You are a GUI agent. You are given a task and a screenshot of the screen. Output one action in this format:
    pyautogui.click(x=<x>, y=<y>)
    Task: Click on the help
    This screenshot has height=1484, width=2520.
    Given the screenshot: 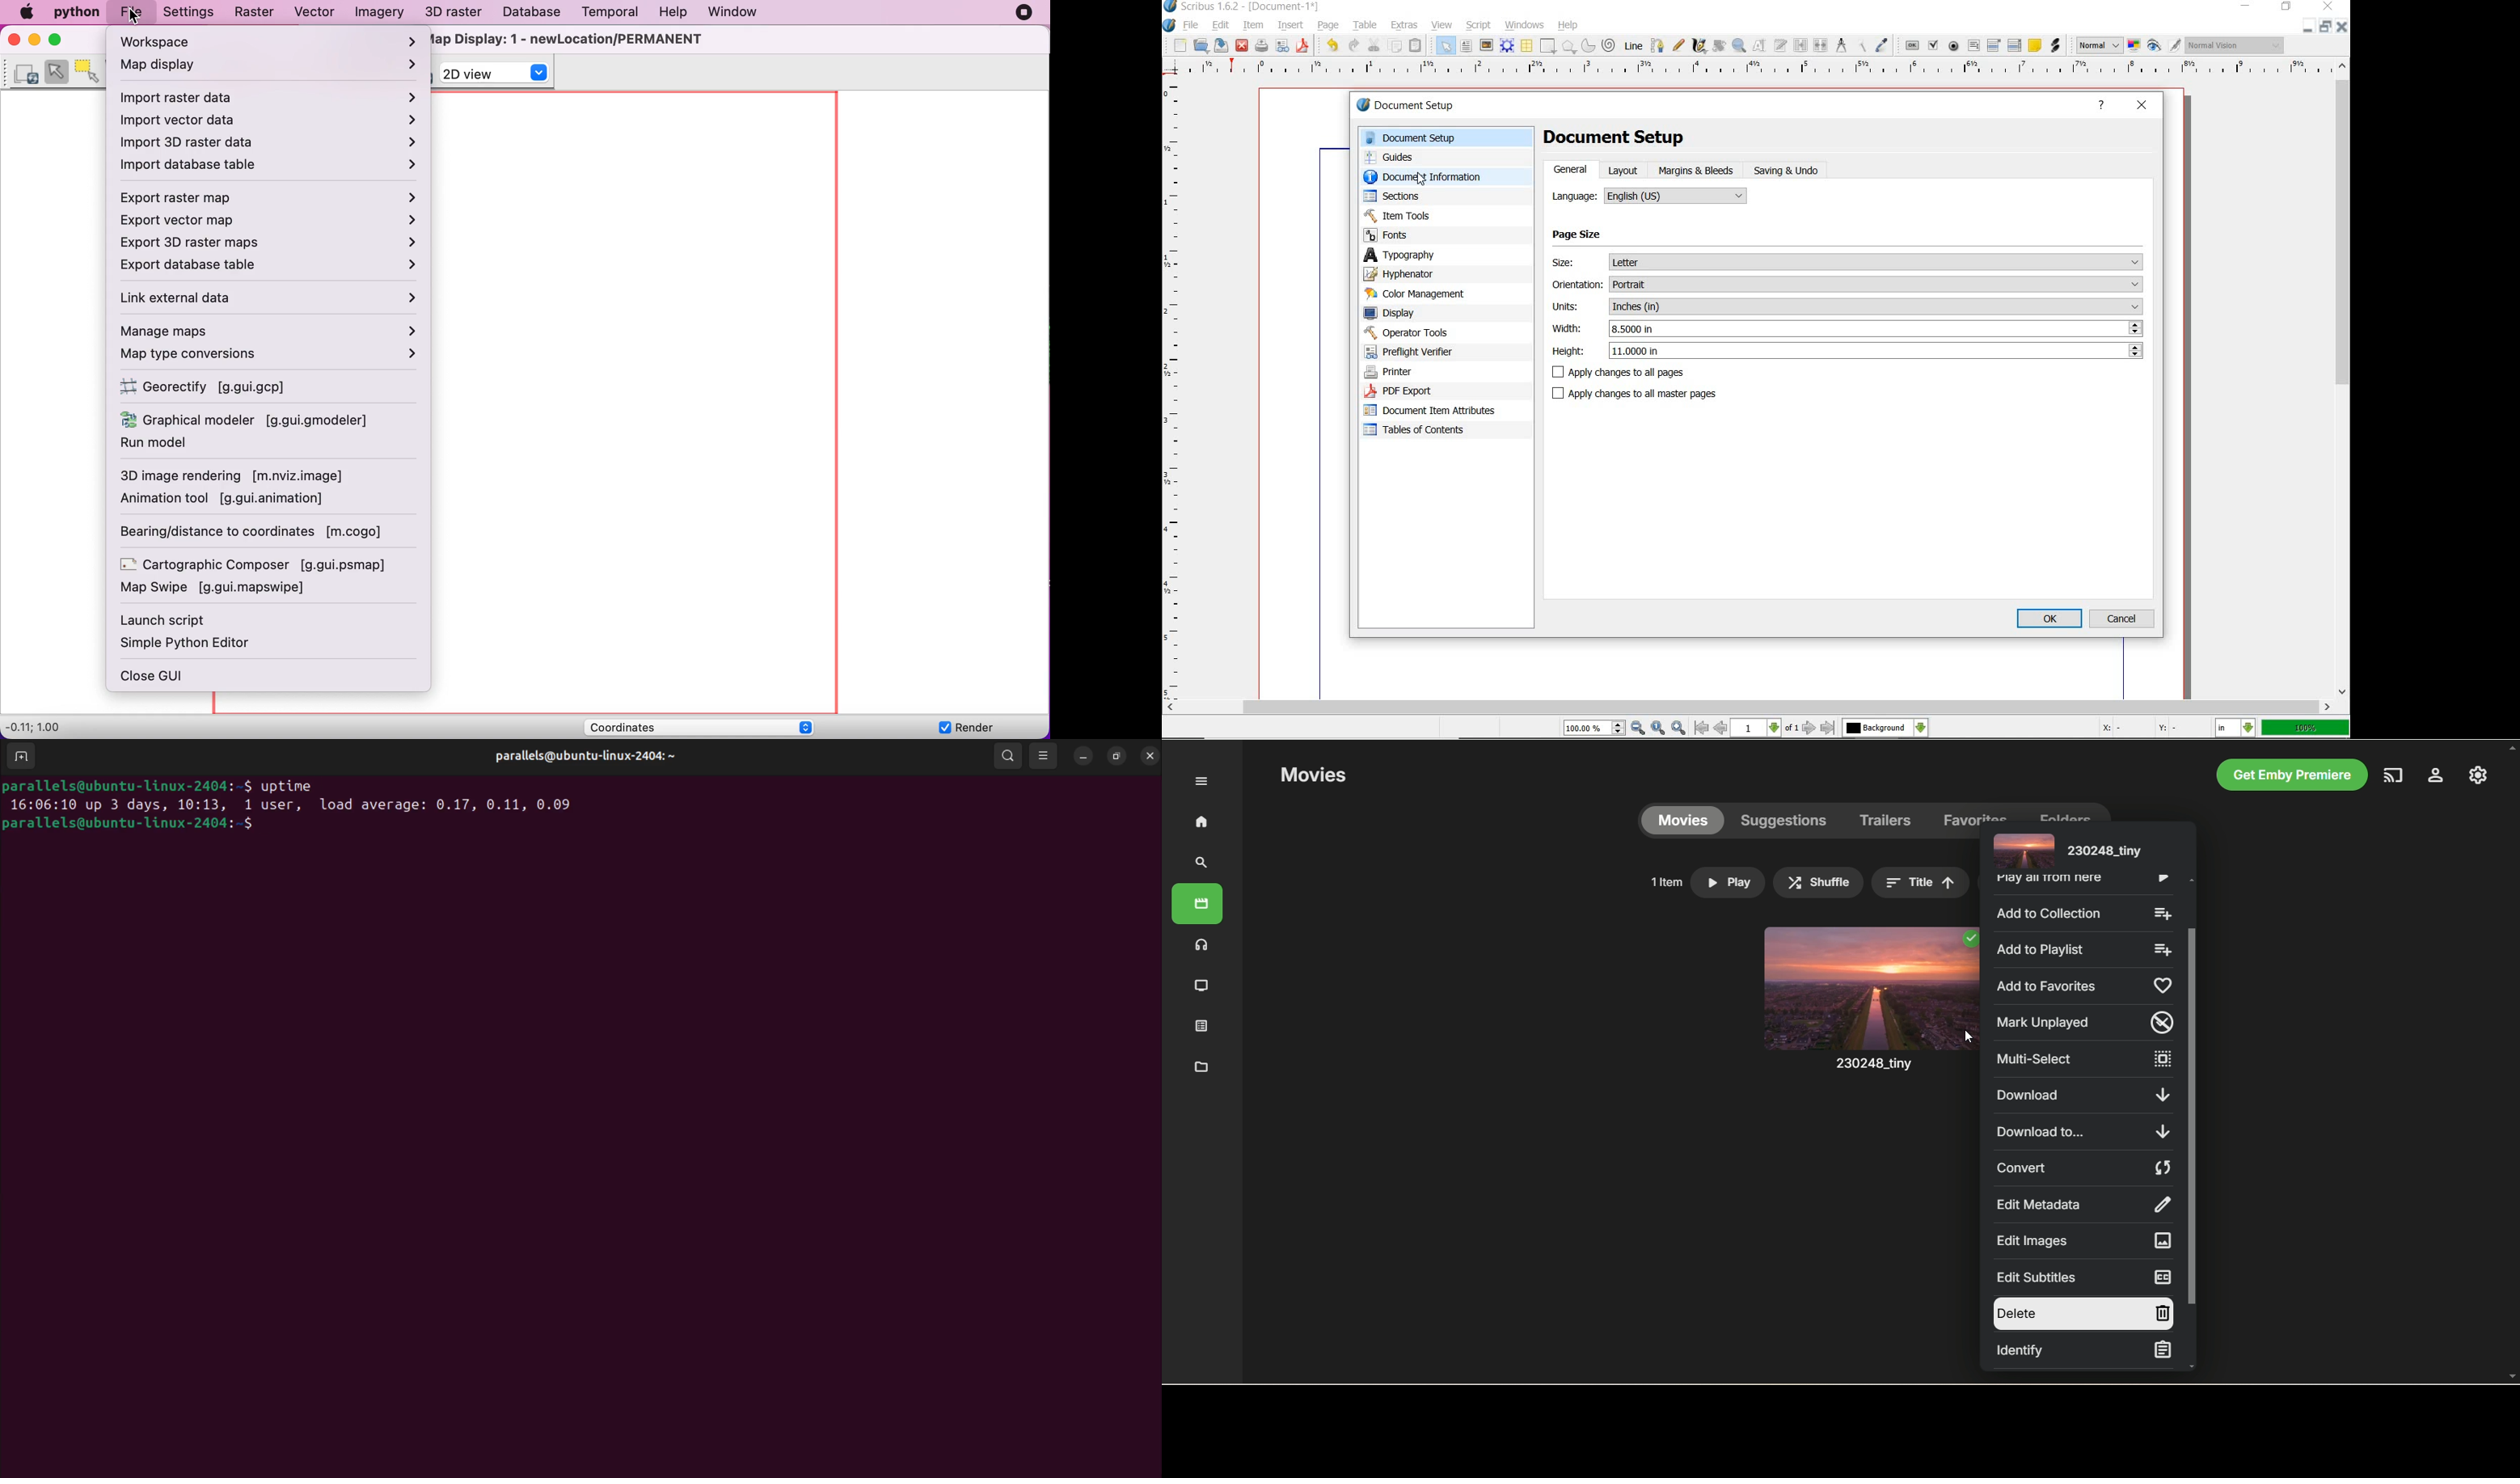 What is the action you would take?
    pyautogui.click(x=2104, y=107)
    